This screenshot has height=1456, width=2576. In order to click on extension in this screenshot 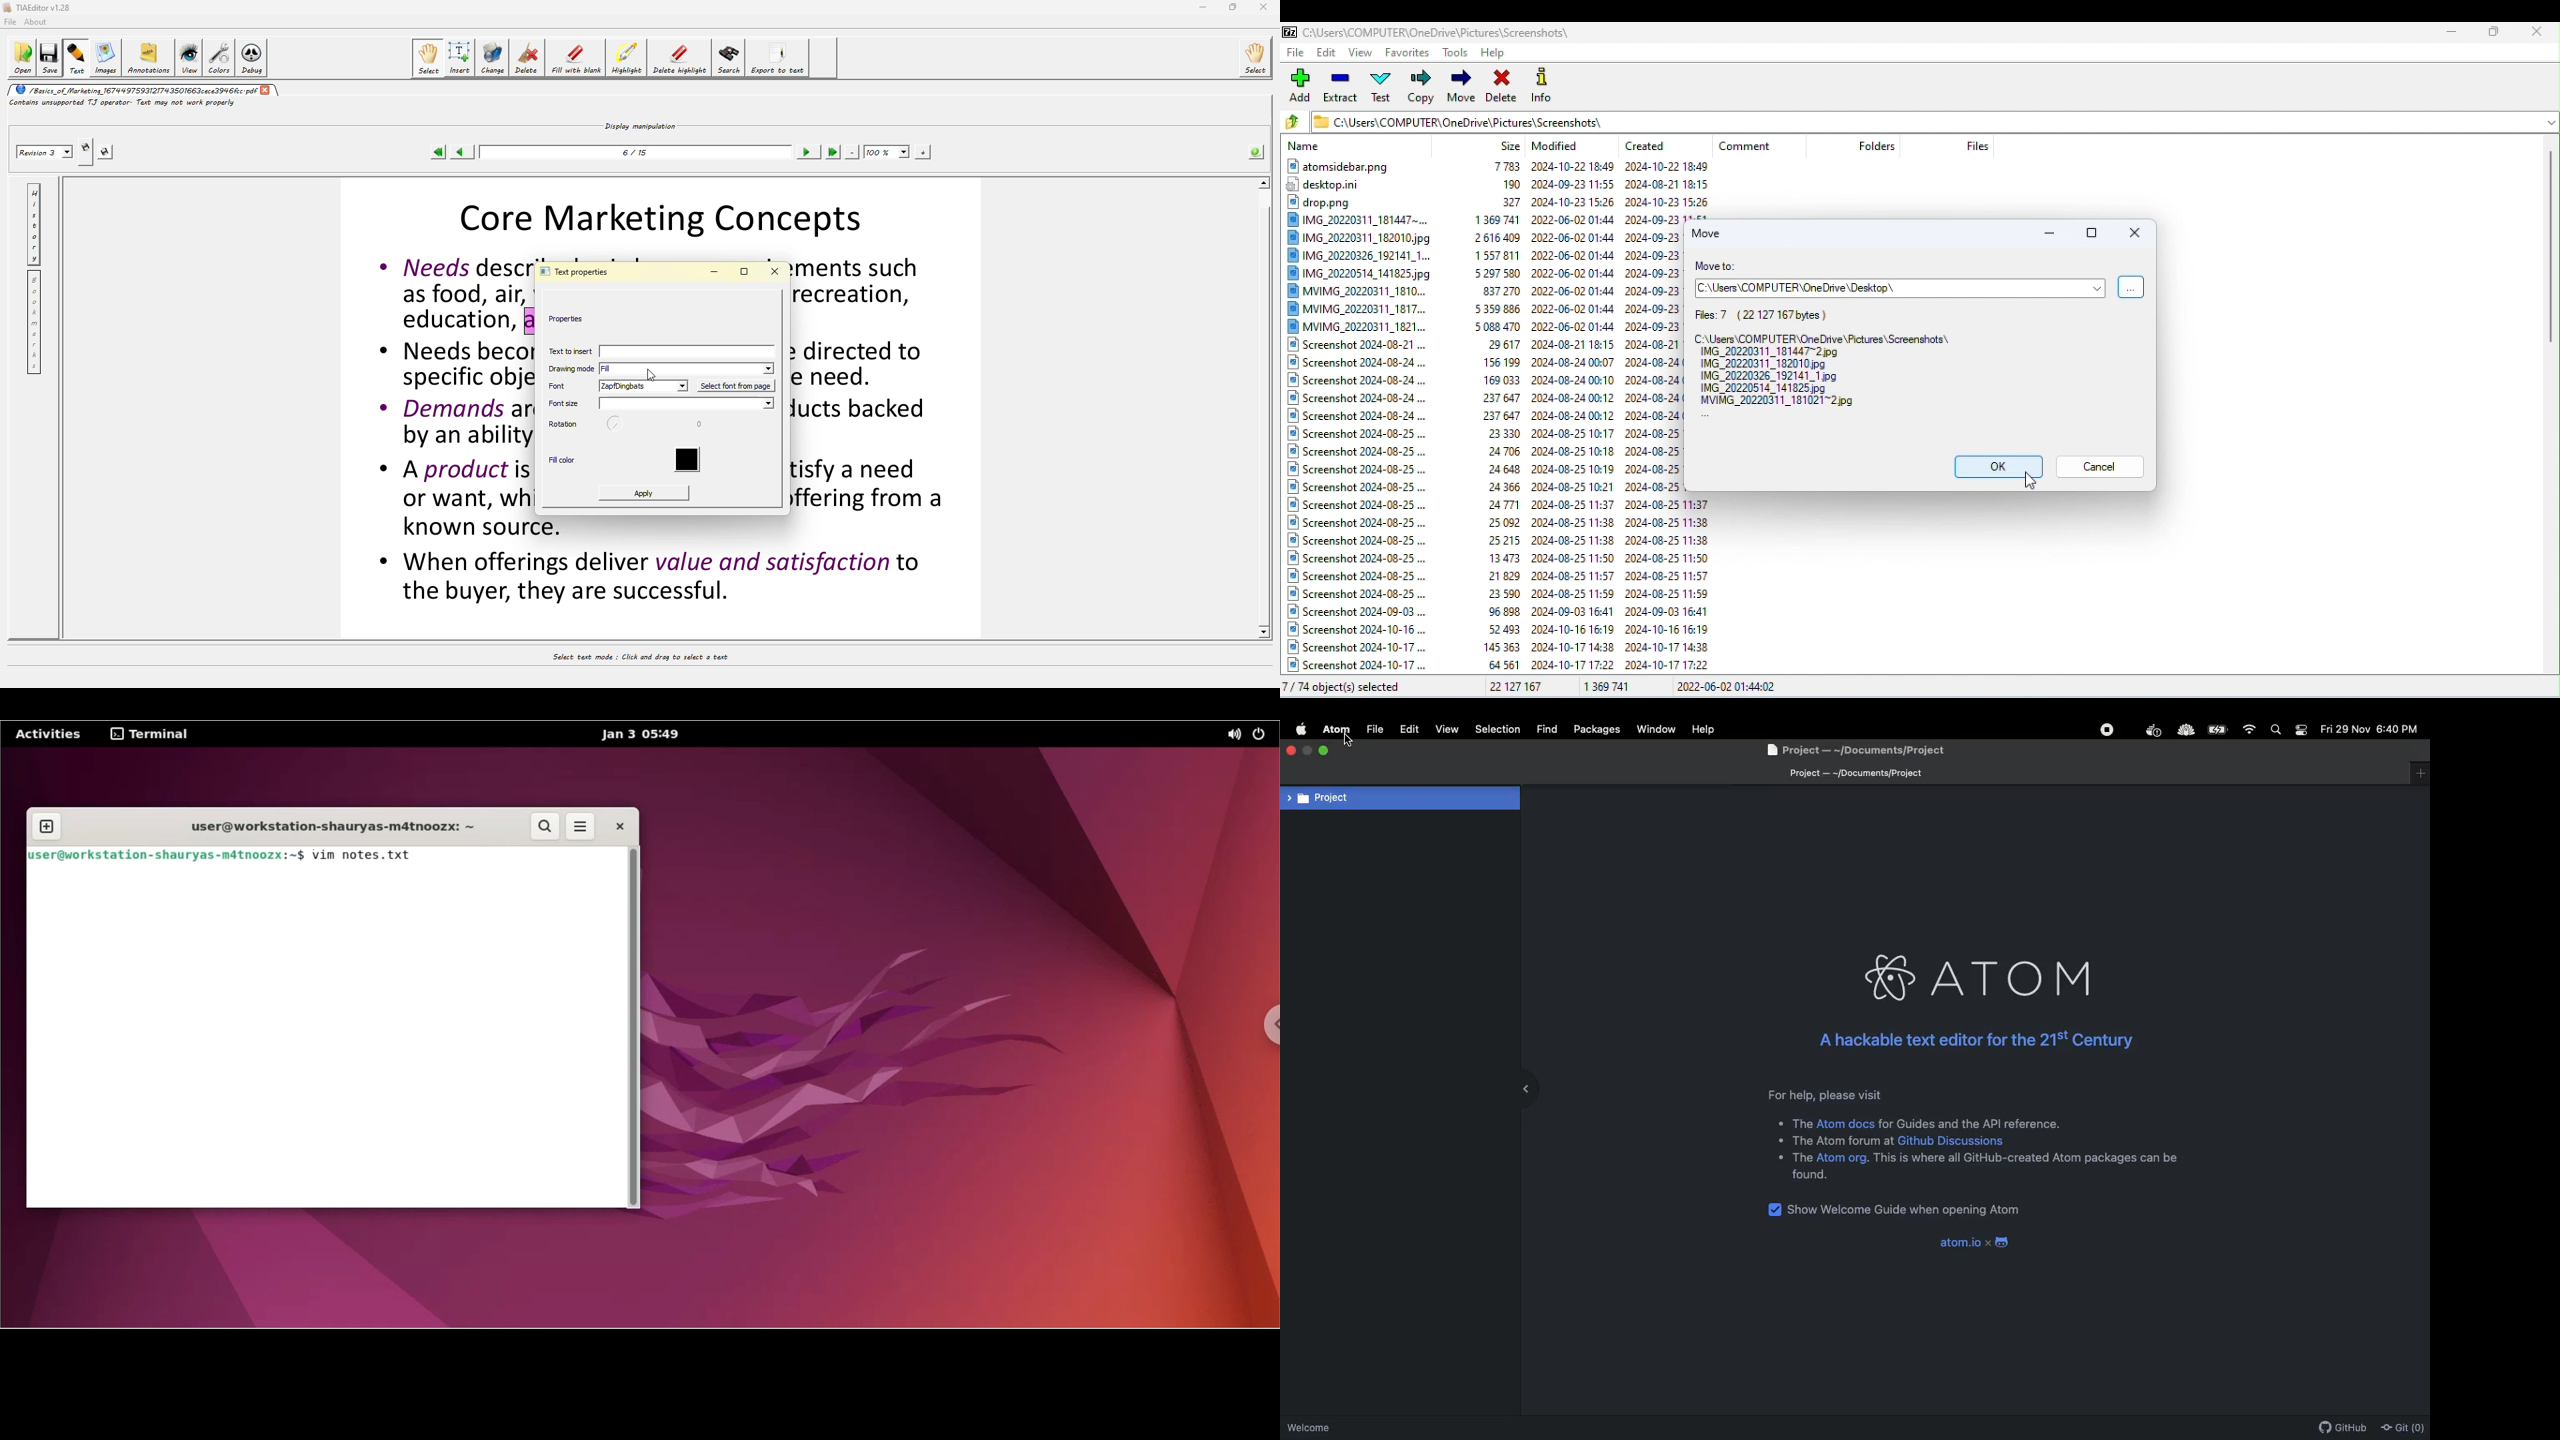, I will do `click(2153, 731)`.